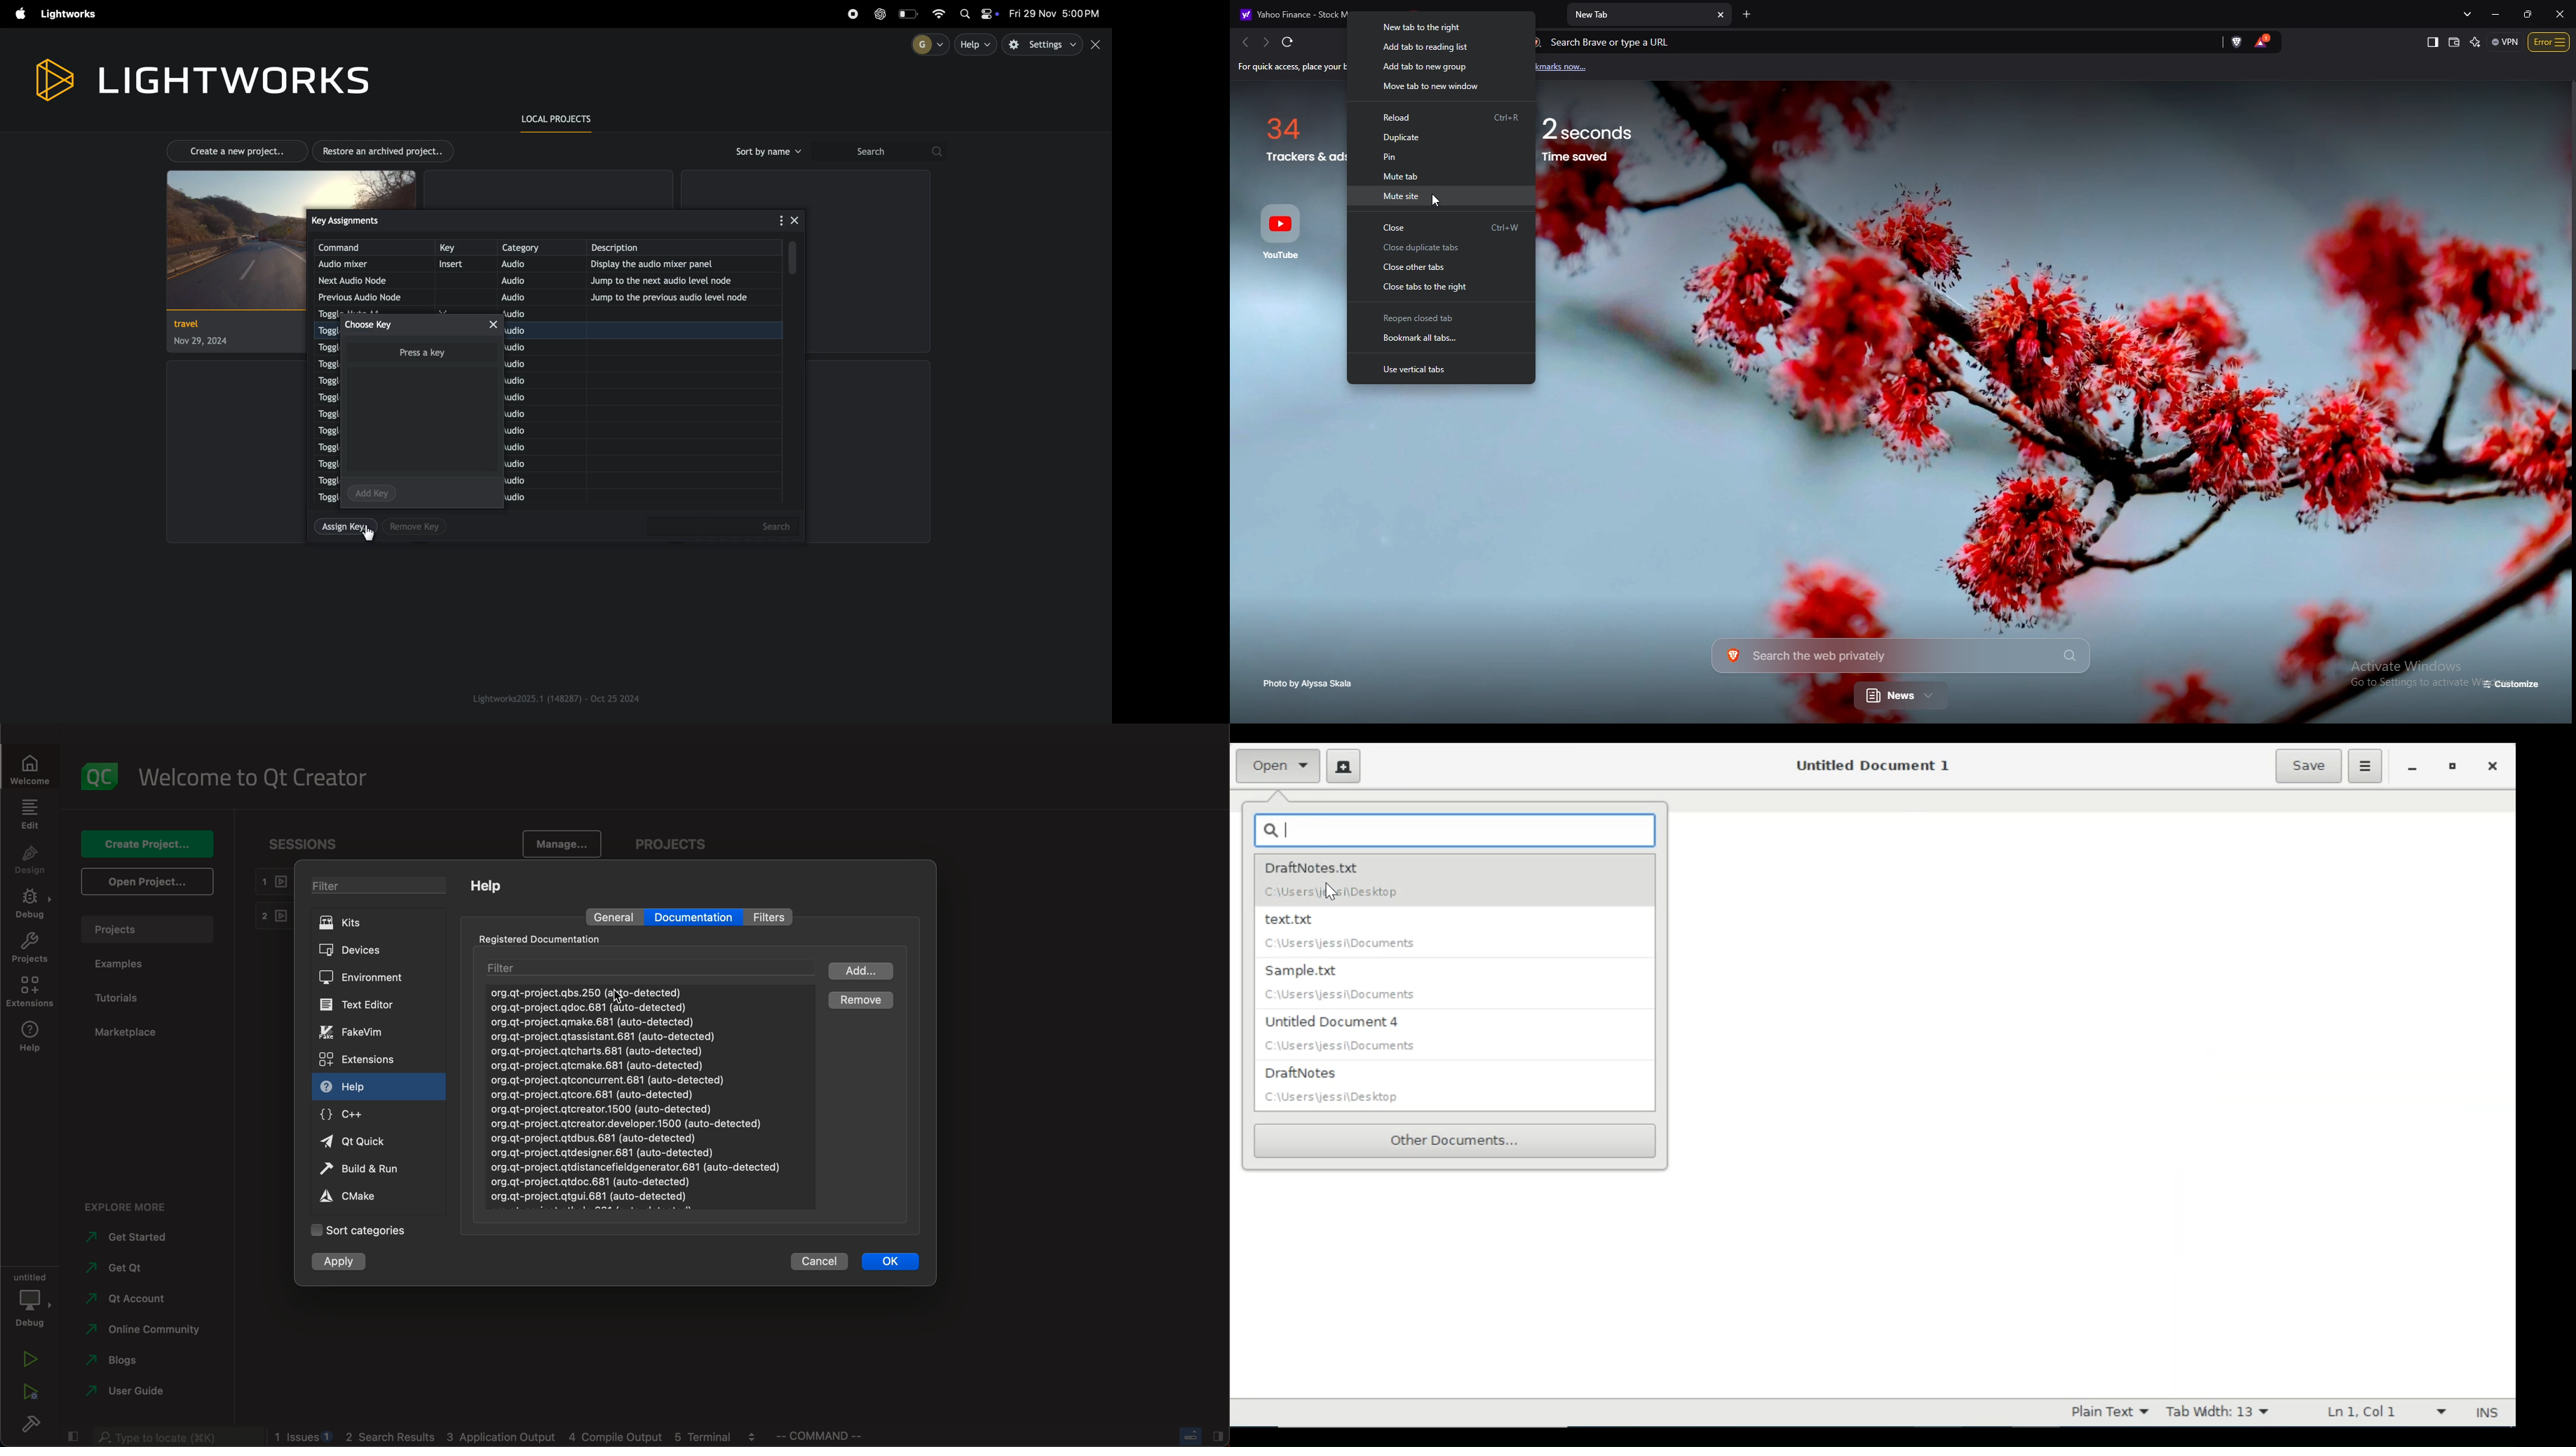 This screenshot has width=2576, height=1456. I want to click on close, so click(799, 220).